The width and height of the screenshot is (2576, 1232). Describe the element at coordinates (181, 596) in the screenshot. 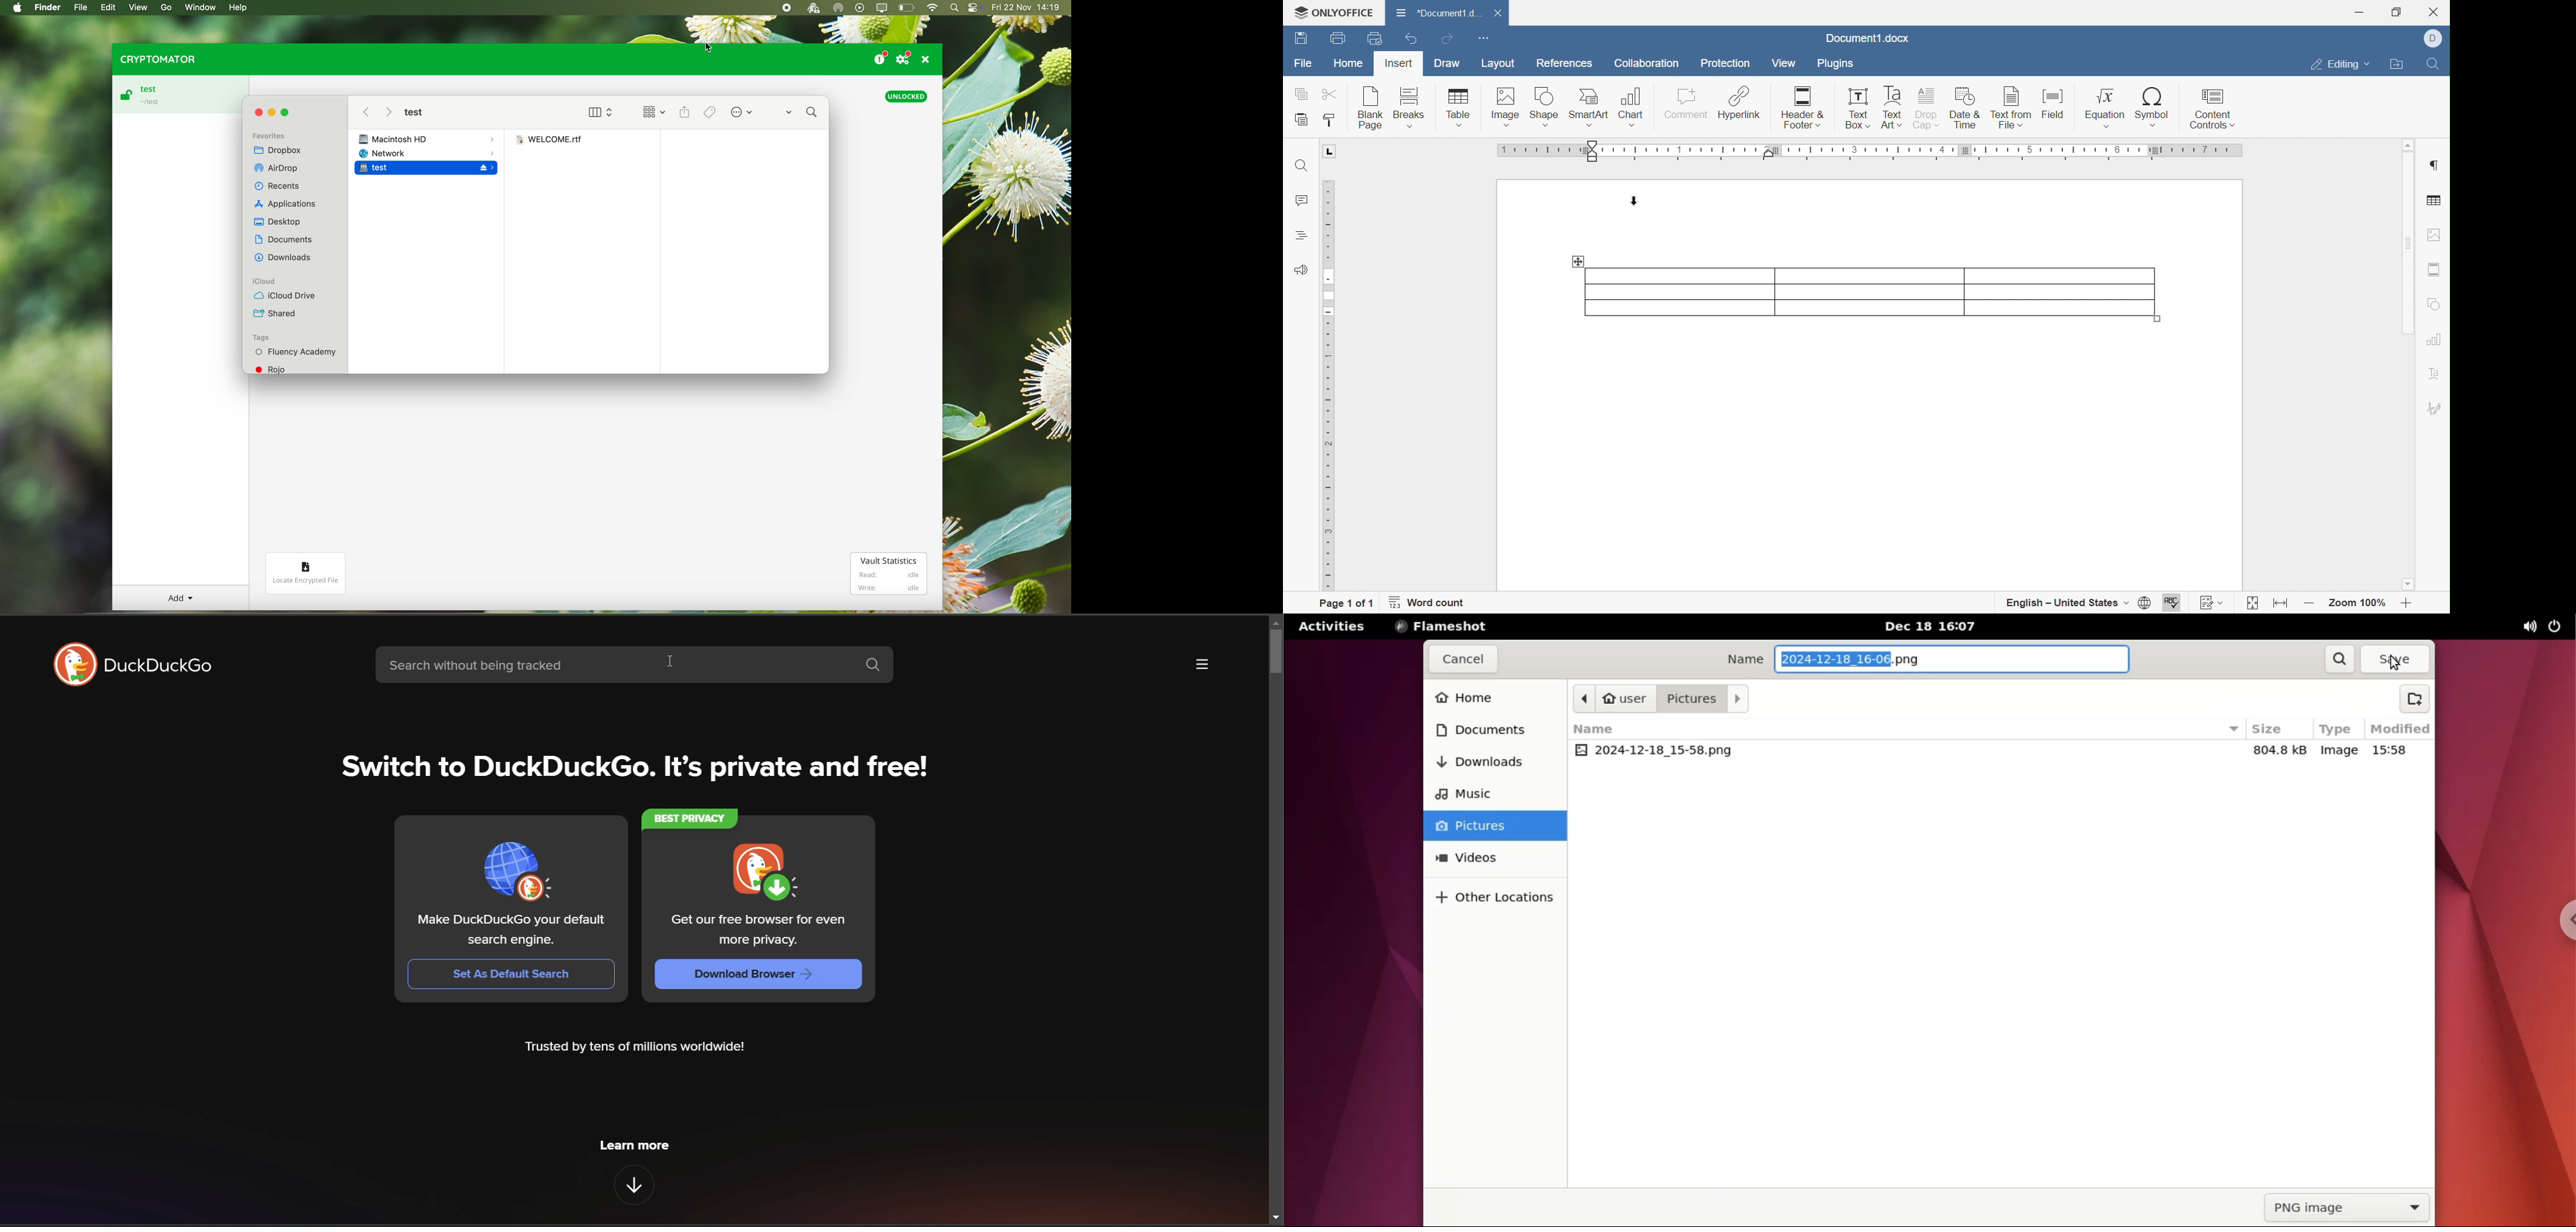

I see `Add` at that location.